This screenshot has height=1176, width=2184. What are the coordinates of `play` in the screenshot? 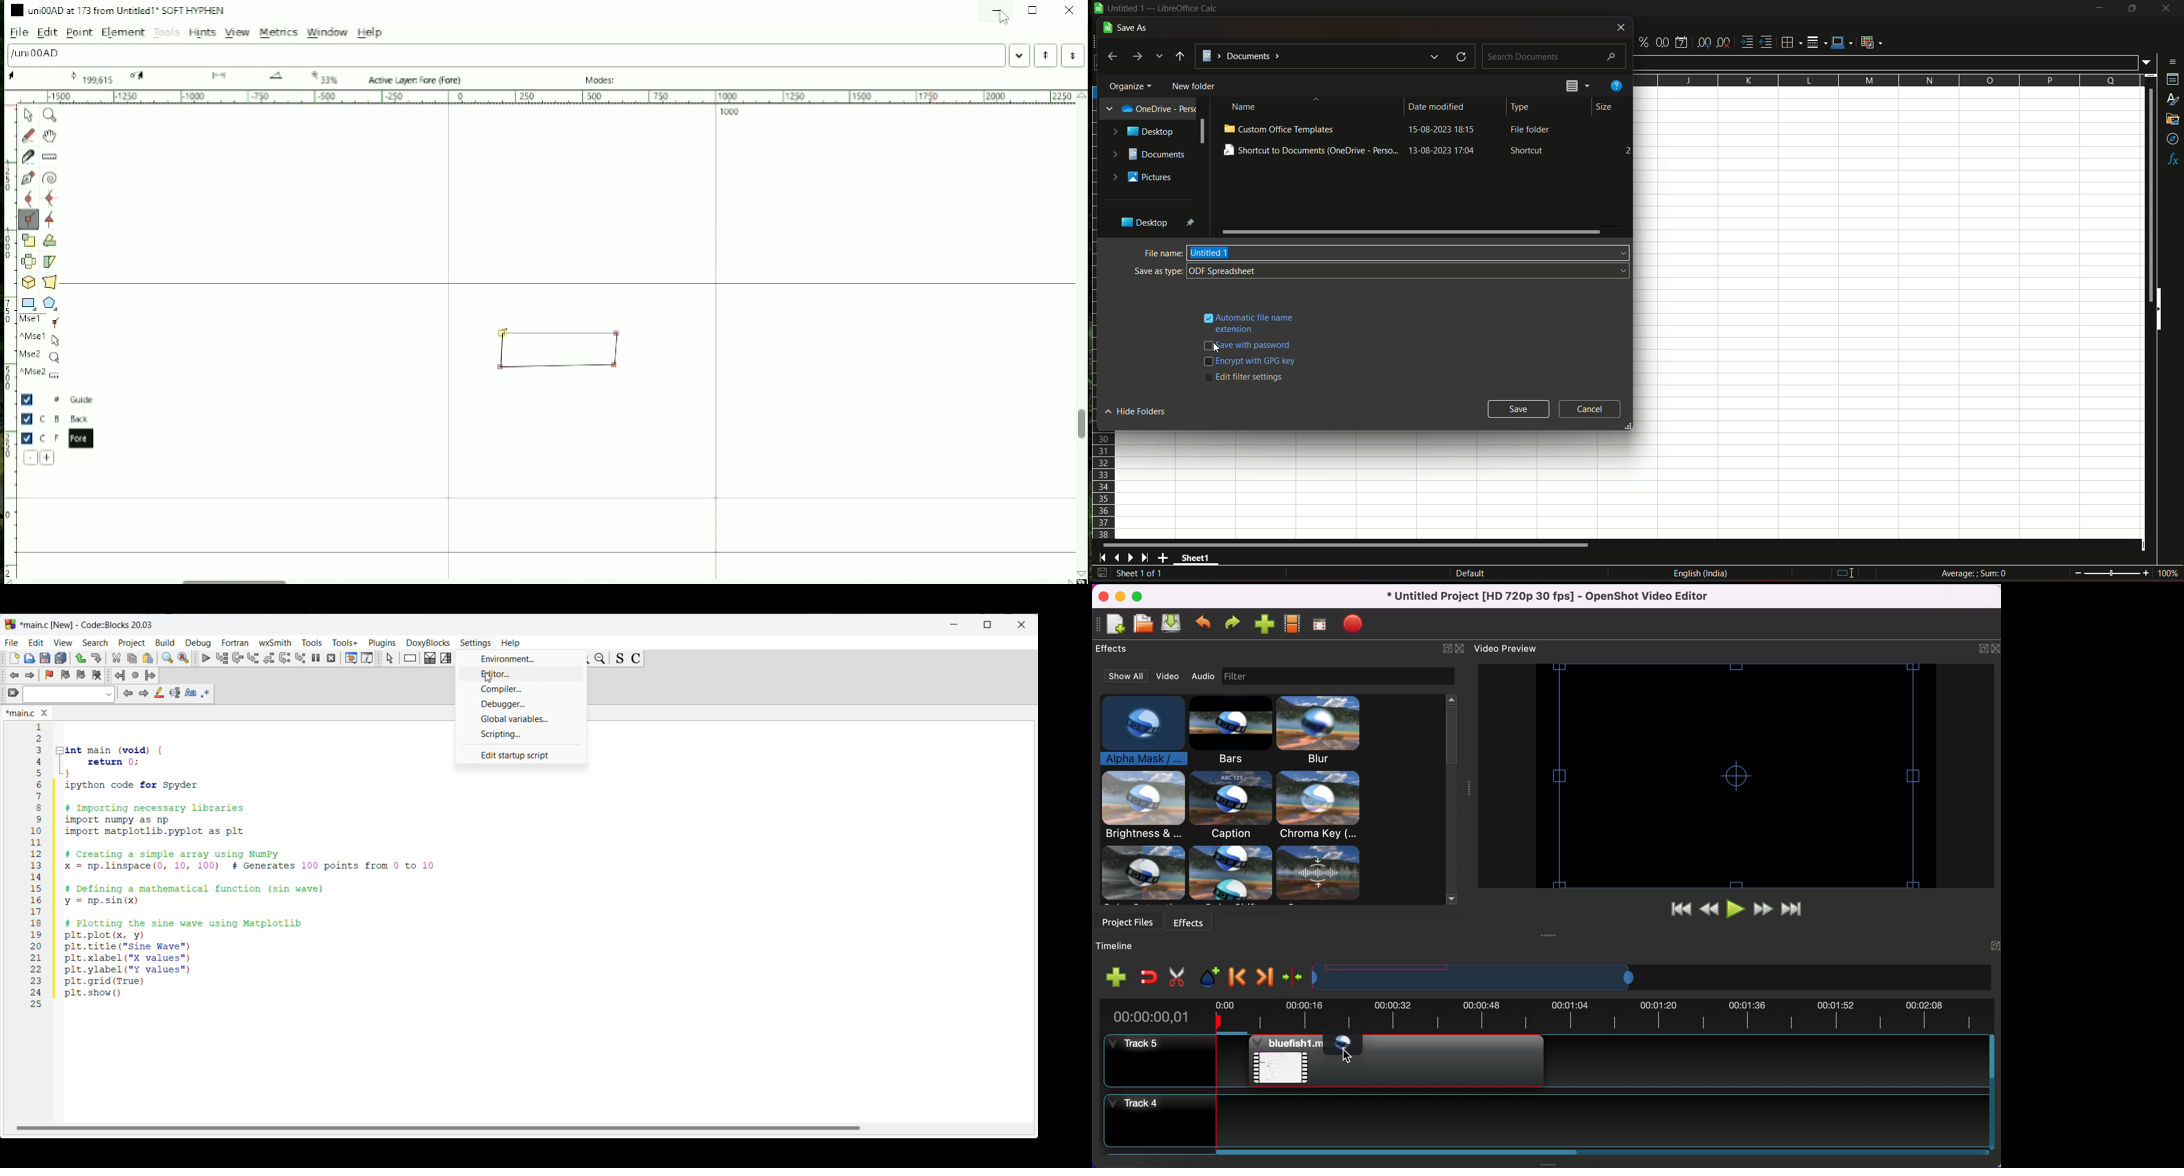 It's located at (1737, 909).